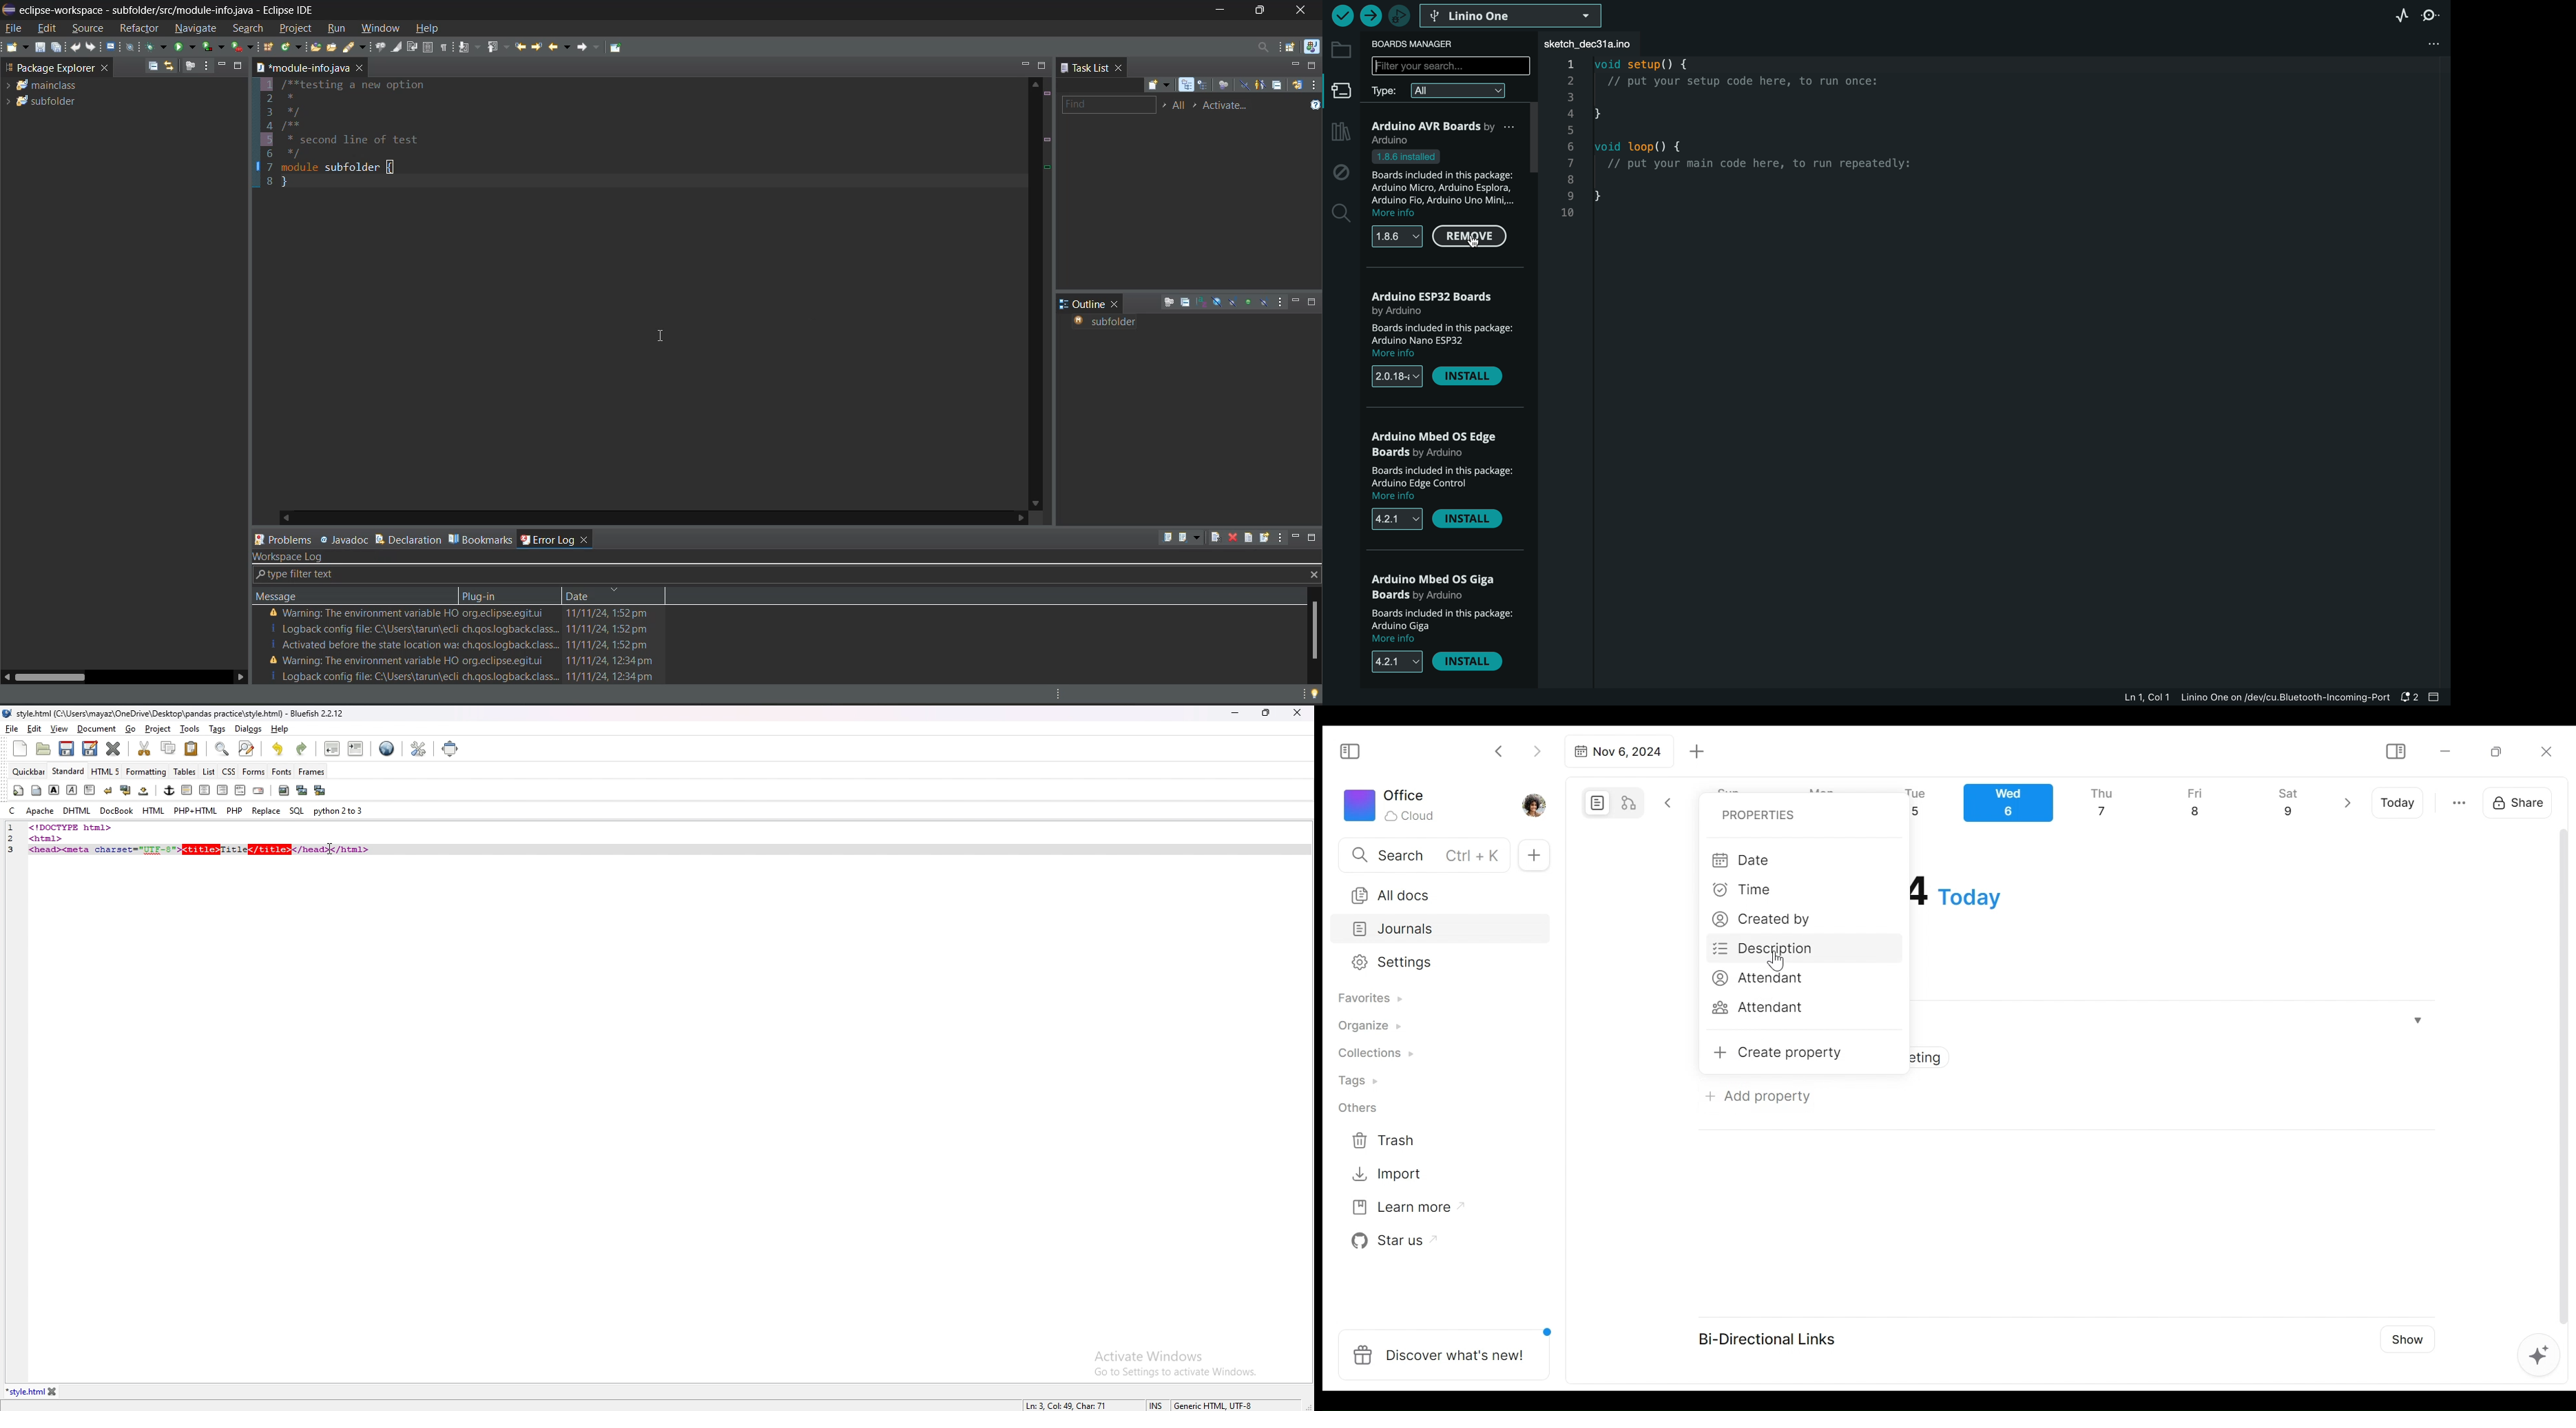 The height and width of the screenshot is (1428, 2576). What do you see at coordinates (132, 729) in the screenshot?
I see `go` at bounding box center [132, 729].